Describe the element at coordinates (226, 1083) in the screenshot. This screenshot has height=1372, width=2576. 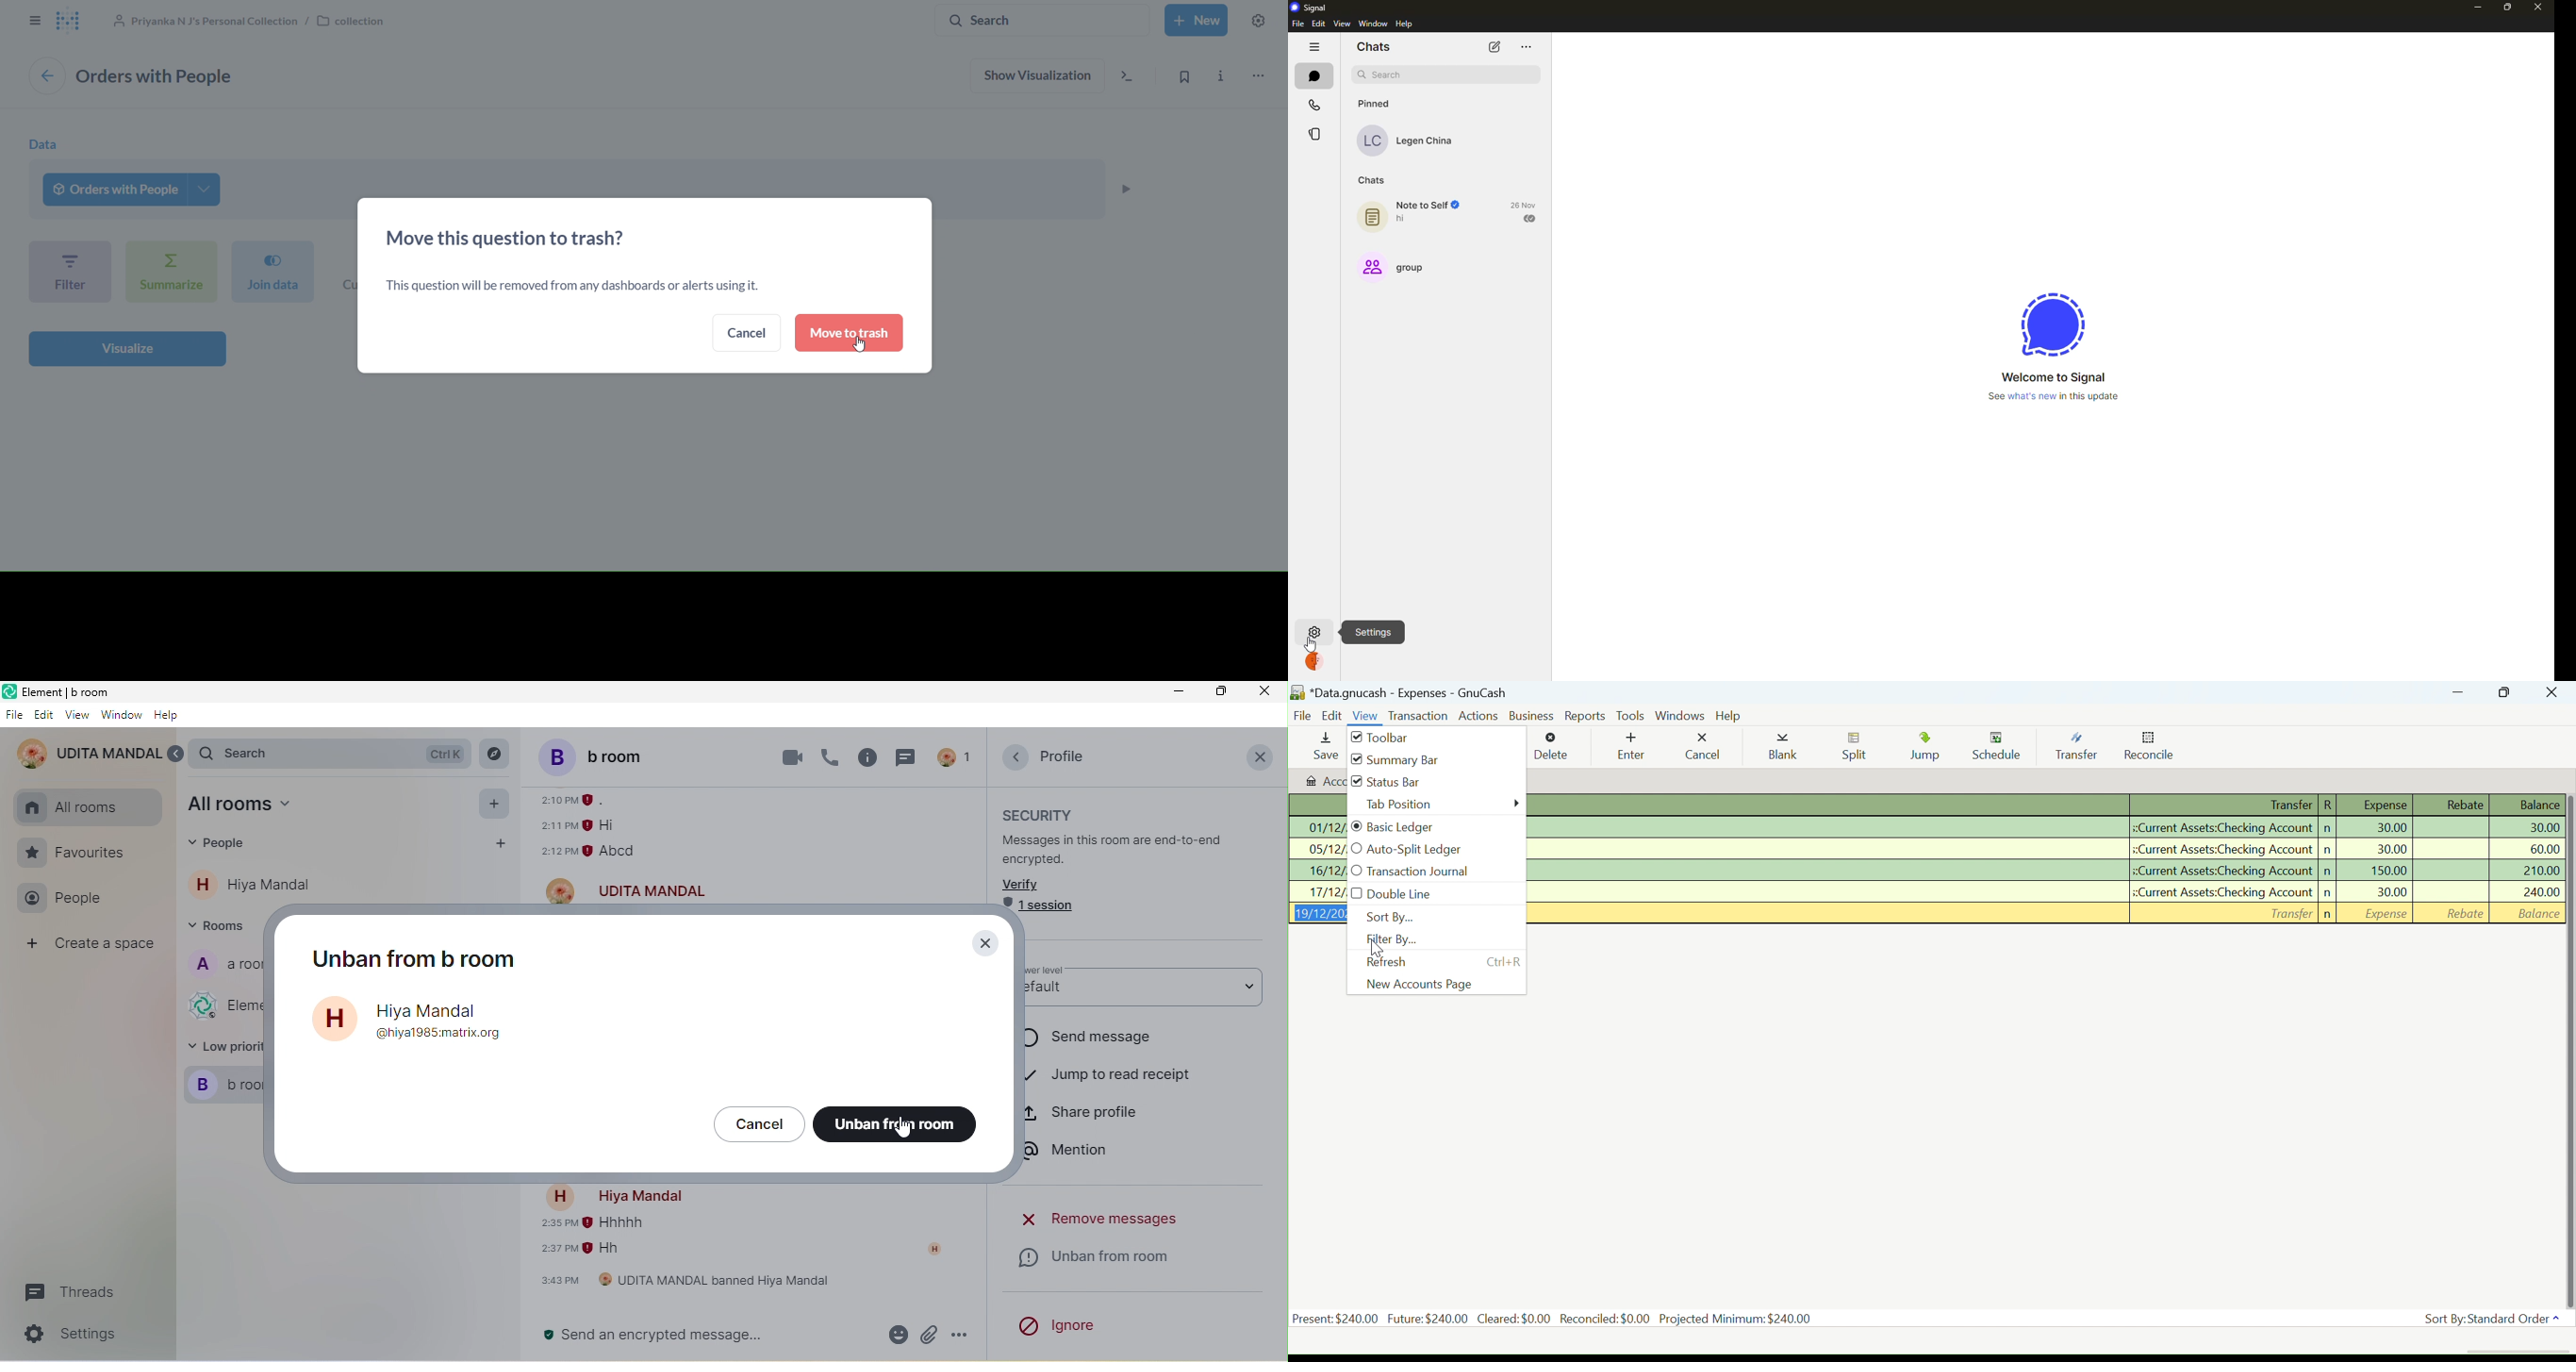
I see `b room` at that location.